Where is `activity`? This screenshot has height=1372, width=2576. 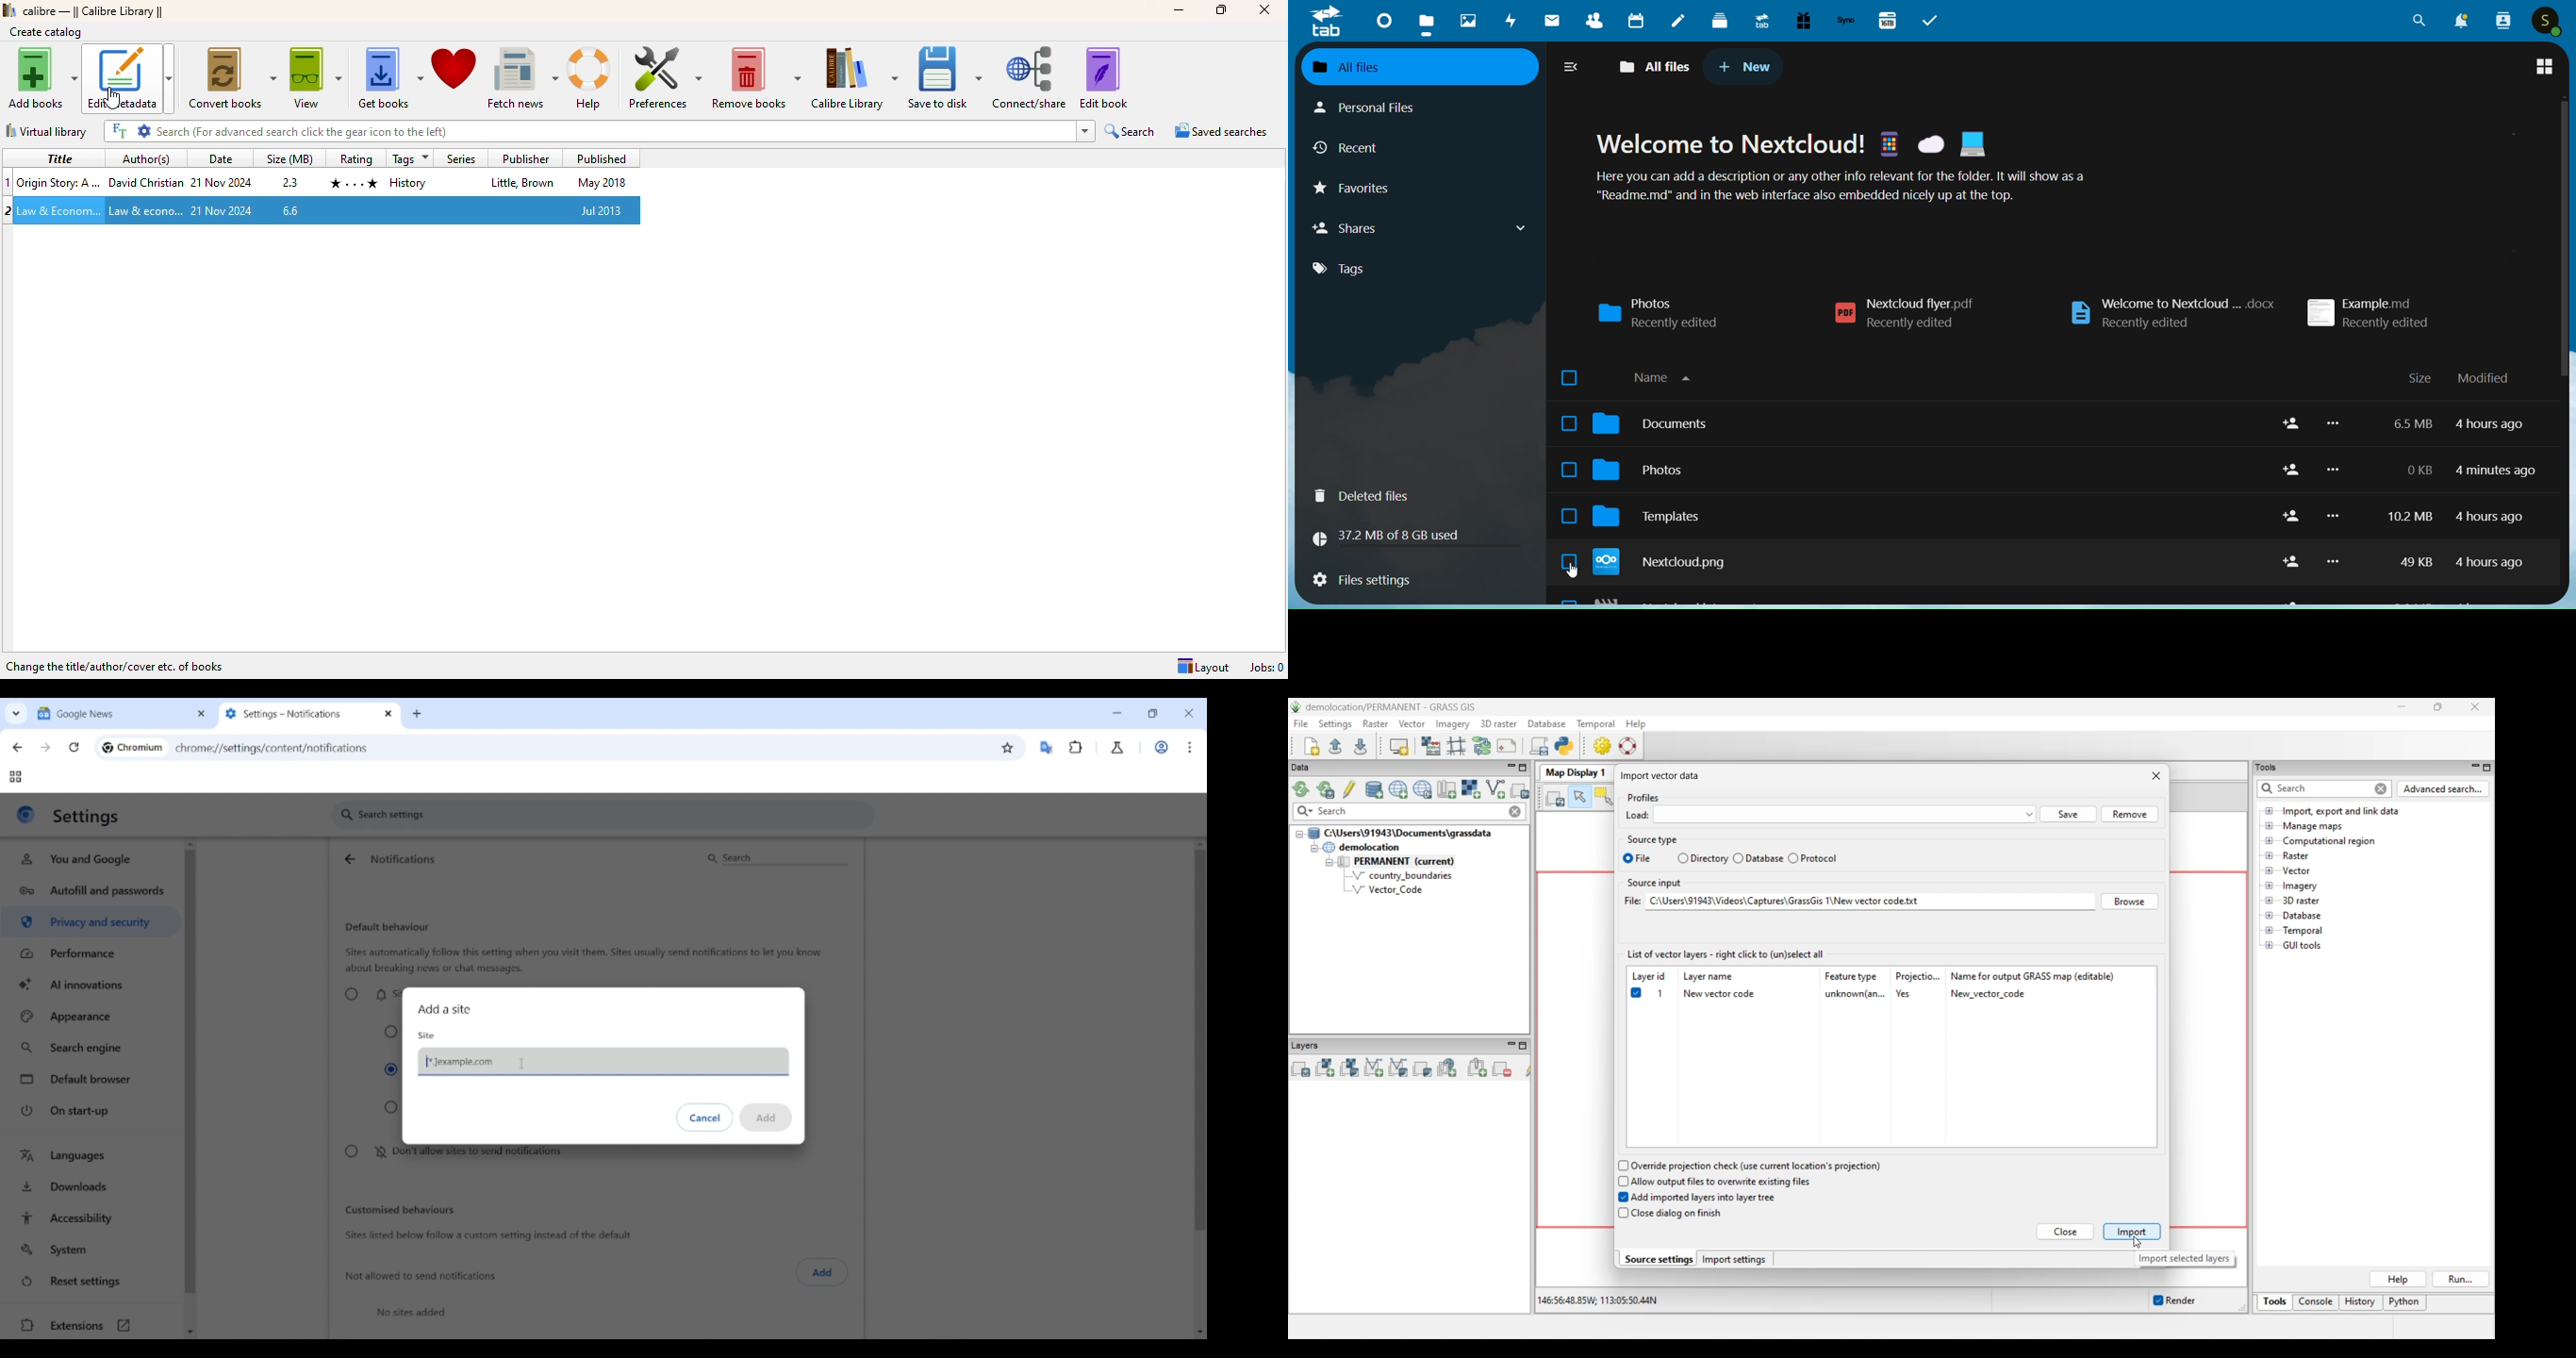
activity is located at coordinates (1507, 21).